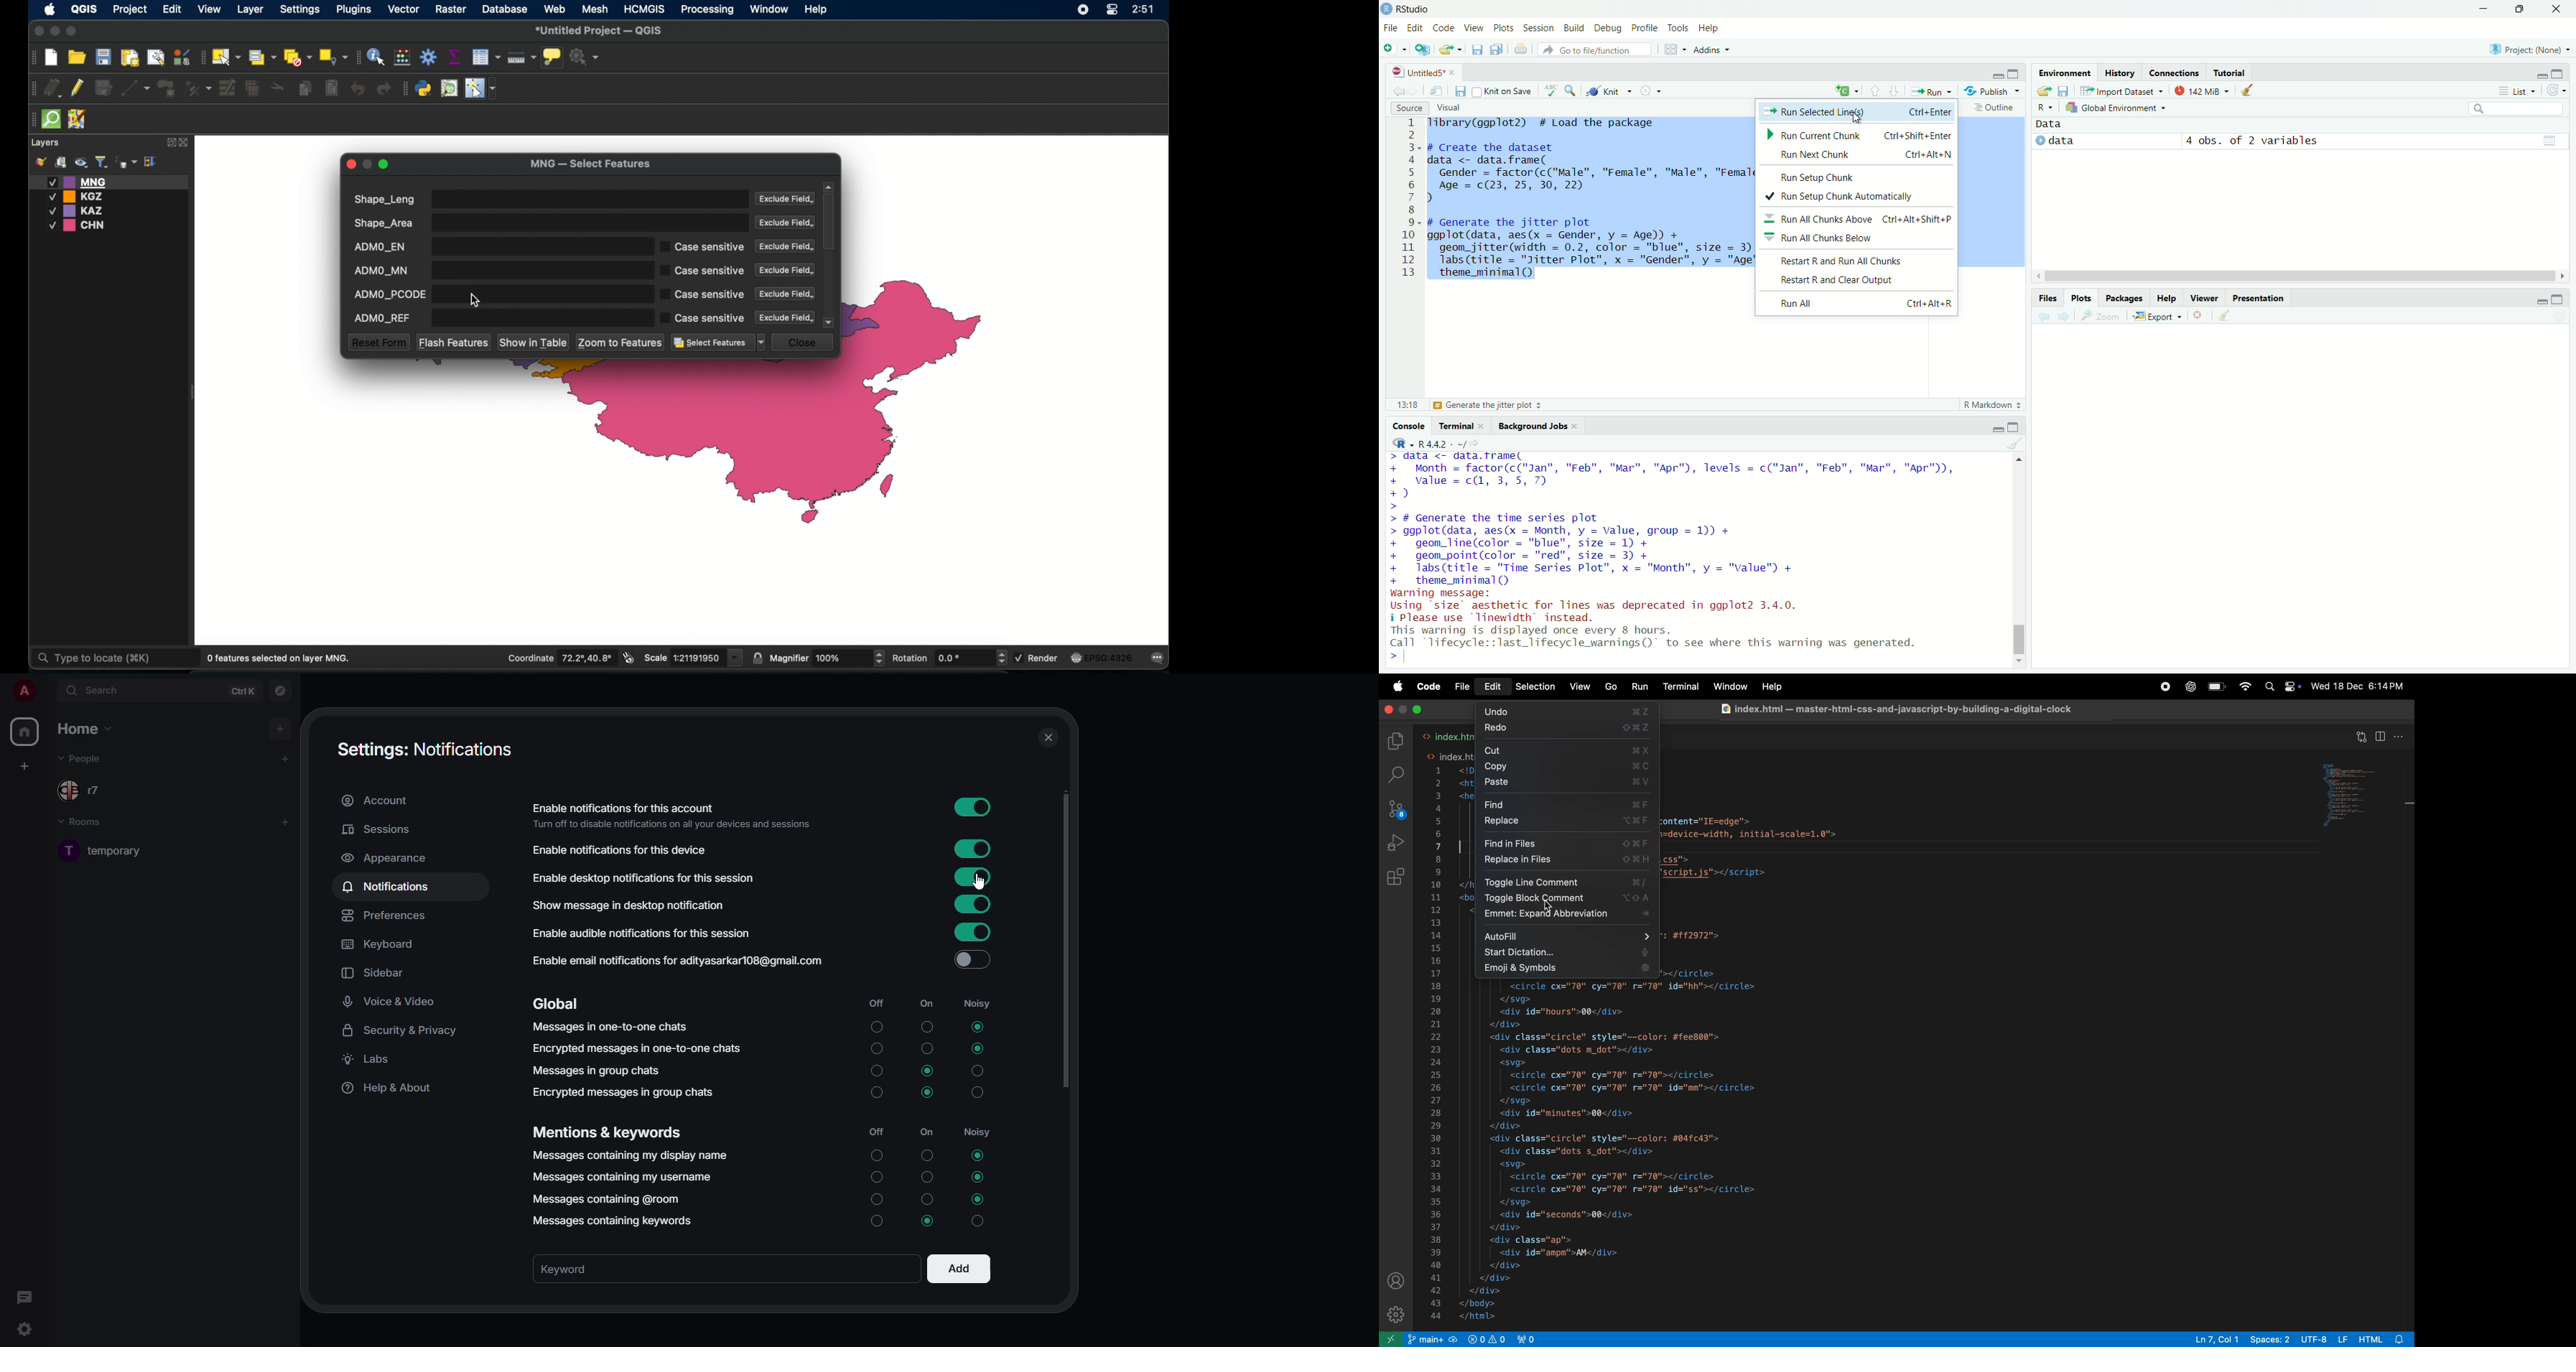 The height and width of the screenshot is (1372, 2576). I want to click on presentation, so click(2258, 298).